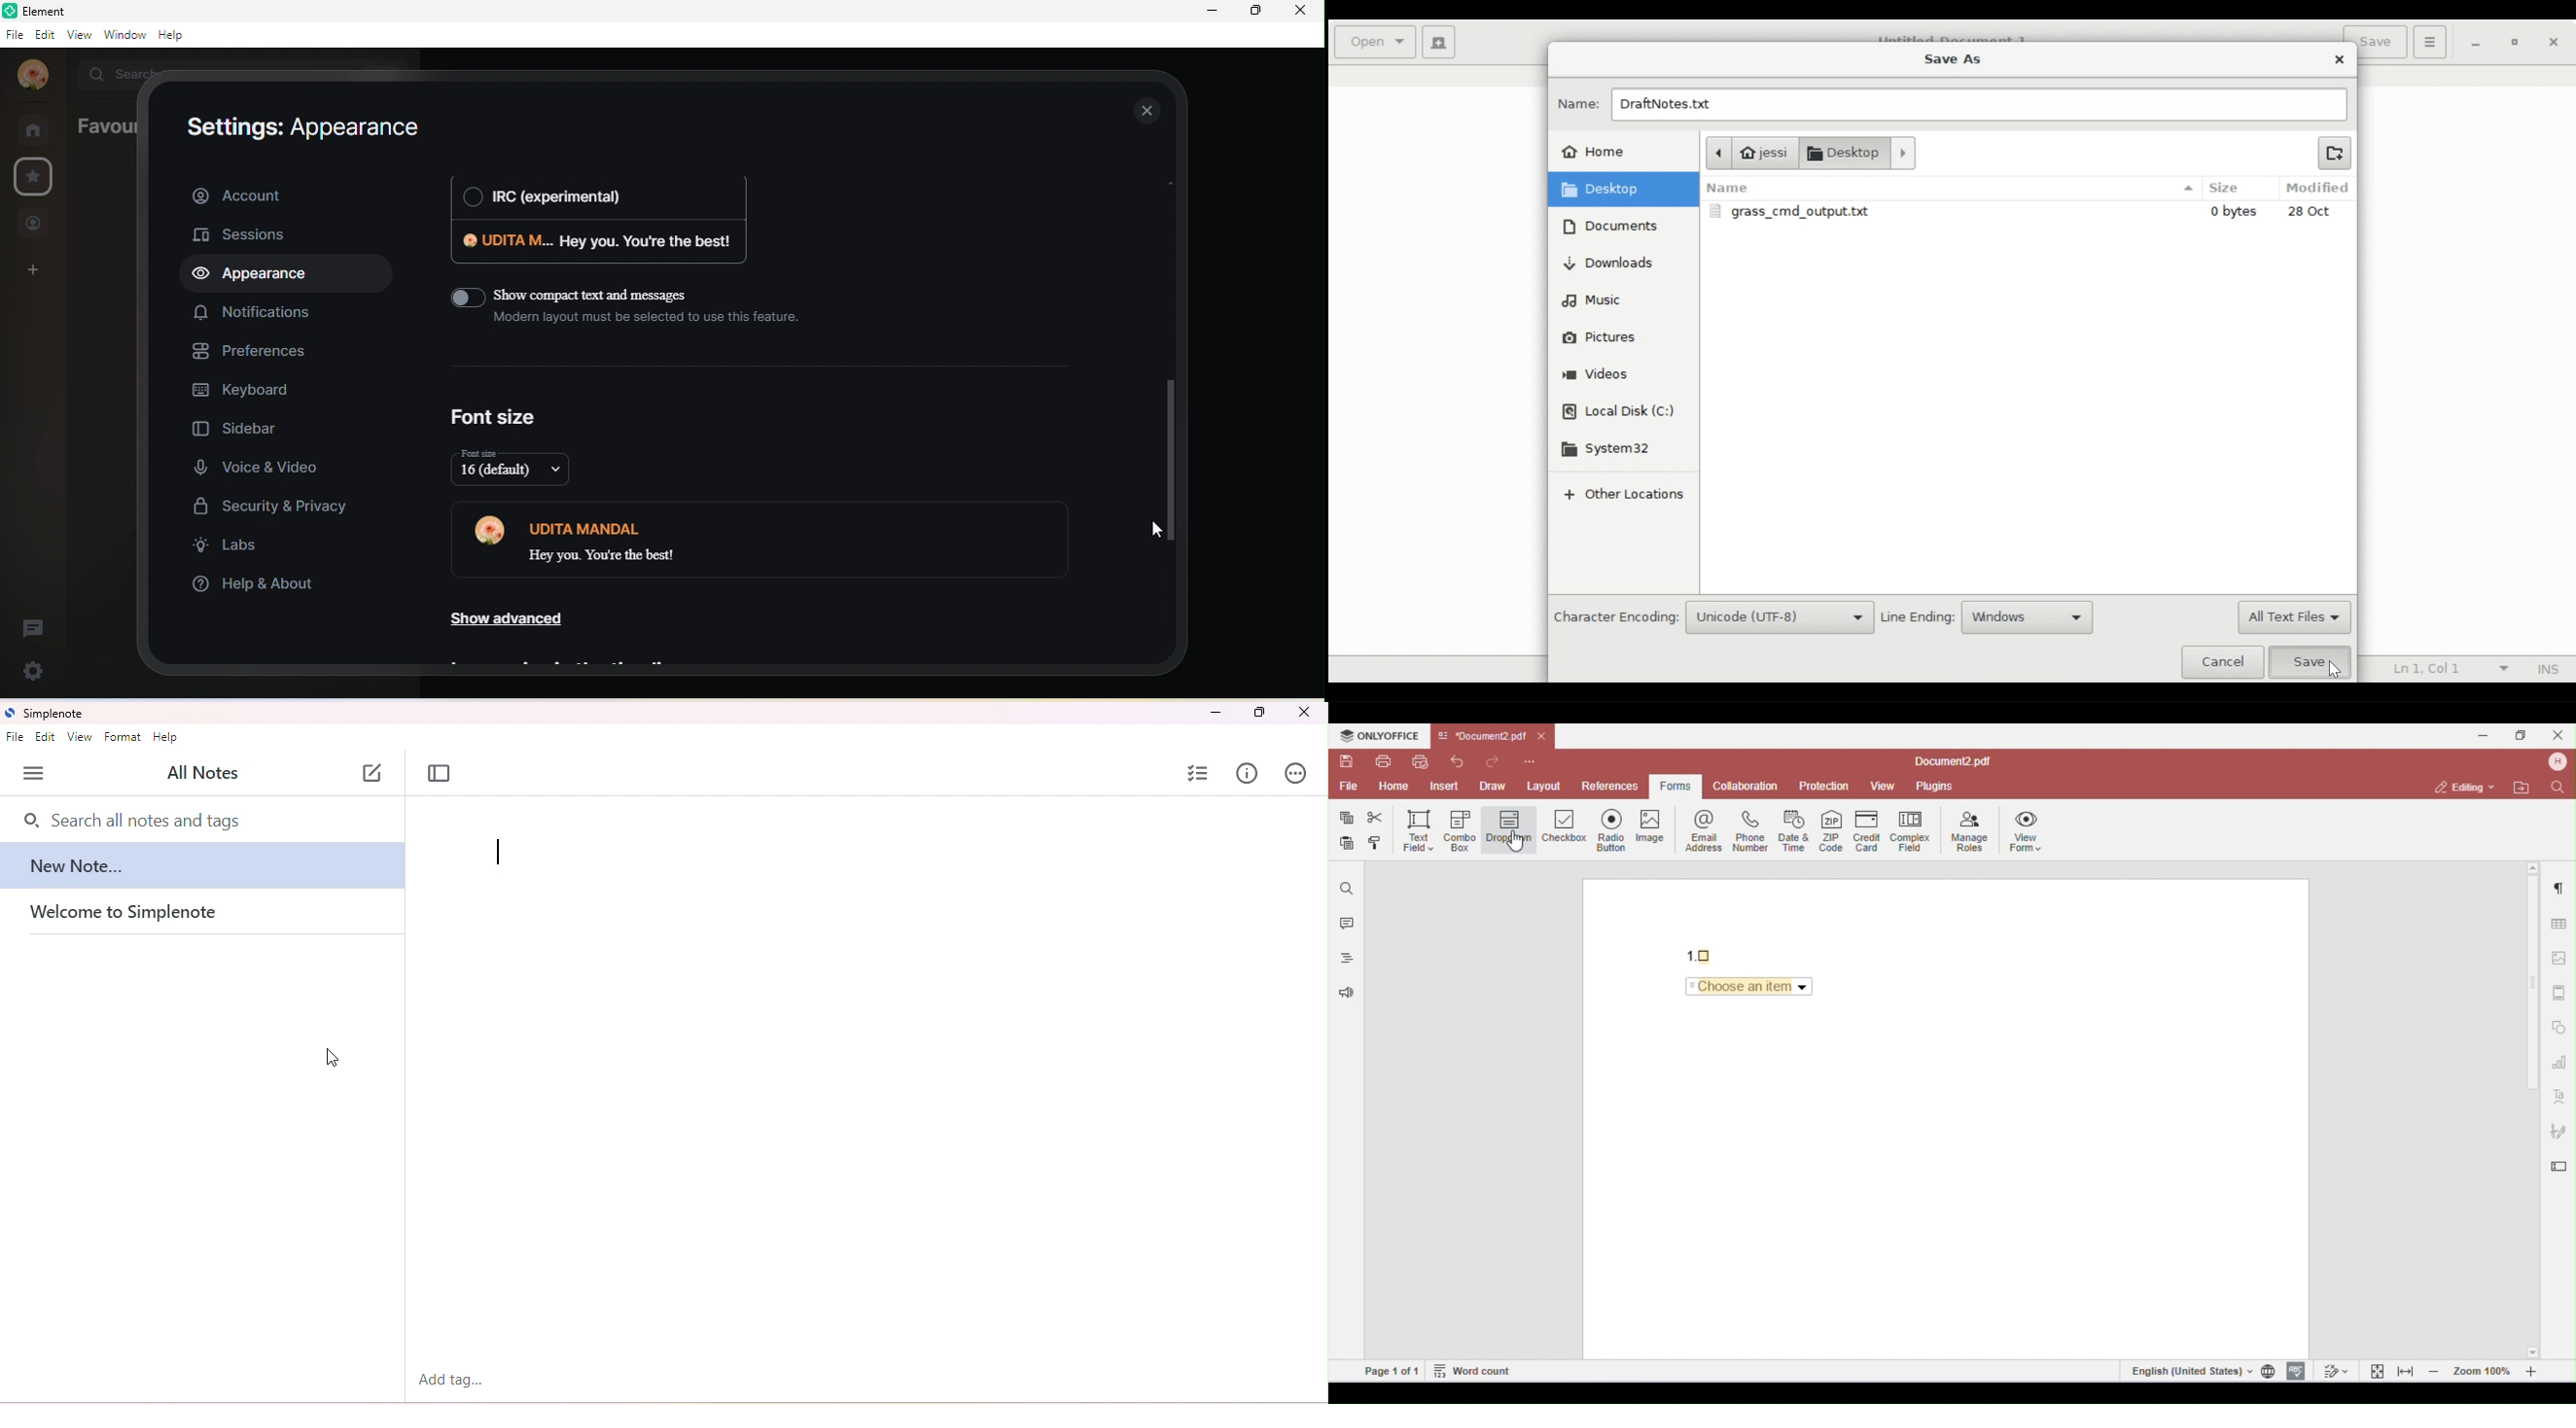  Describe the element at coordinates (37, 669) in the screenshot. I see `quick settings` at that location.